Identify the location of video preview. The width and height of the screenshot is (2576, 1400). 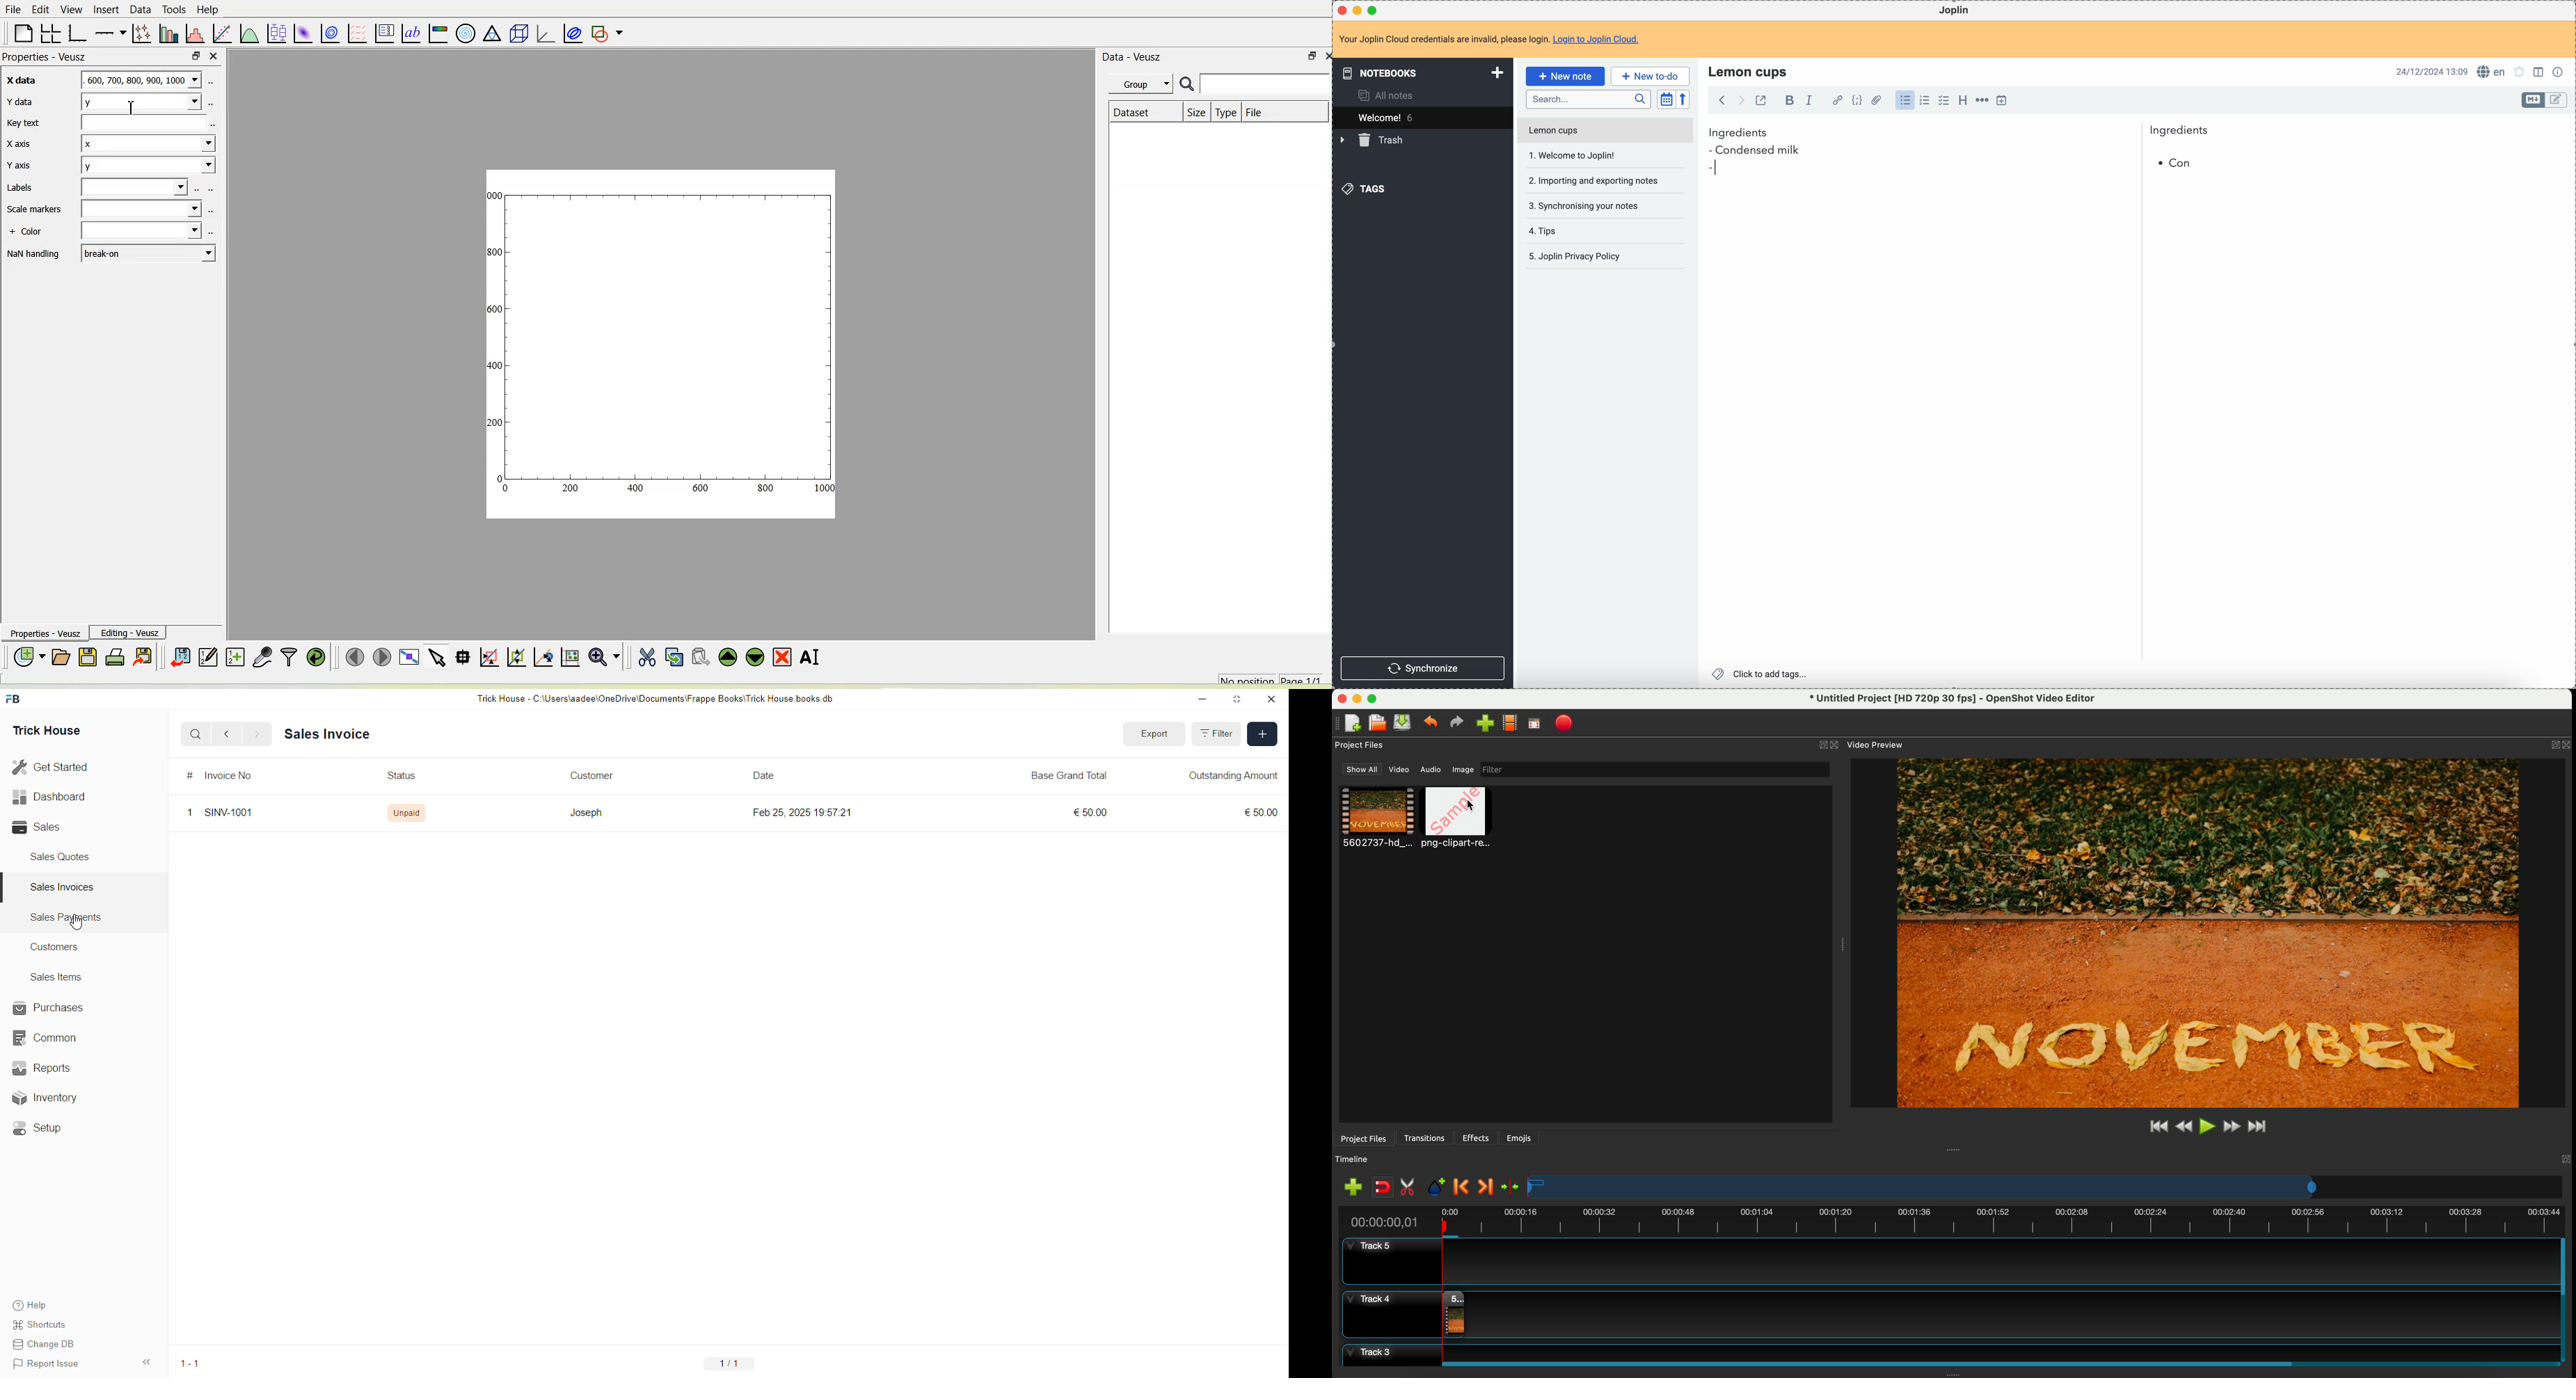
(1875, 745).